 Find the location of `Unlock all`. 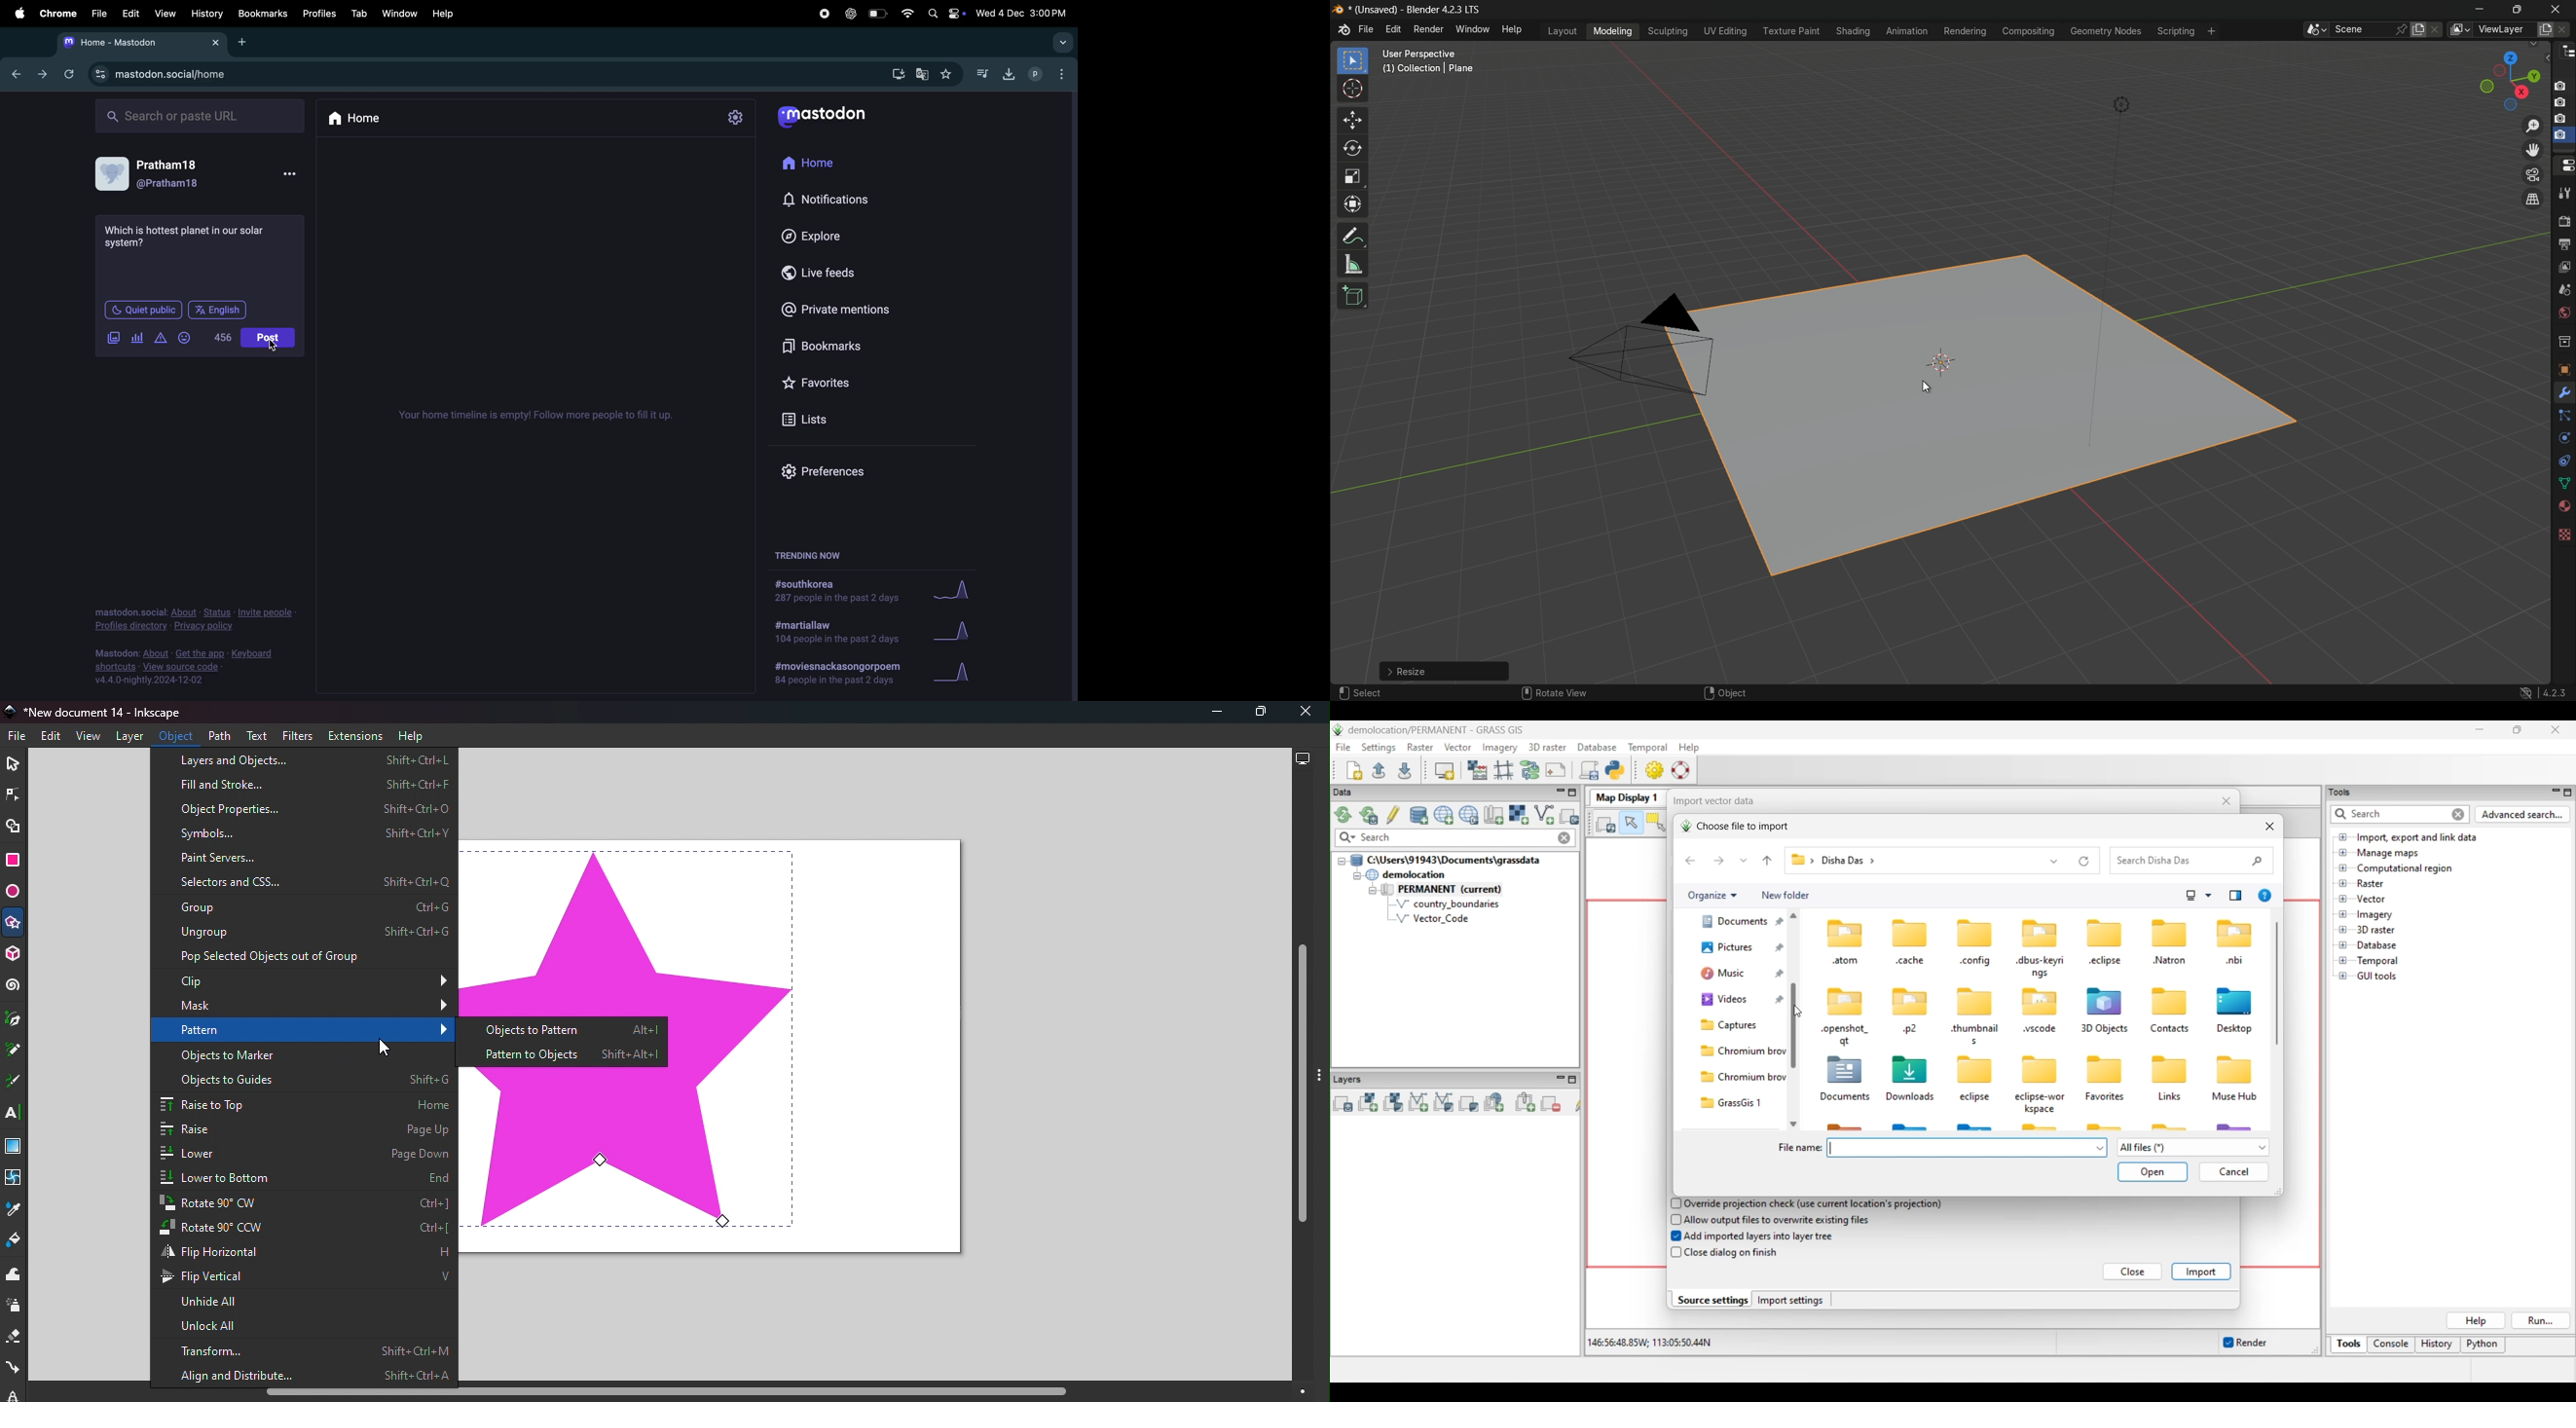

Unlock all is located at coordinates (308, 1326).